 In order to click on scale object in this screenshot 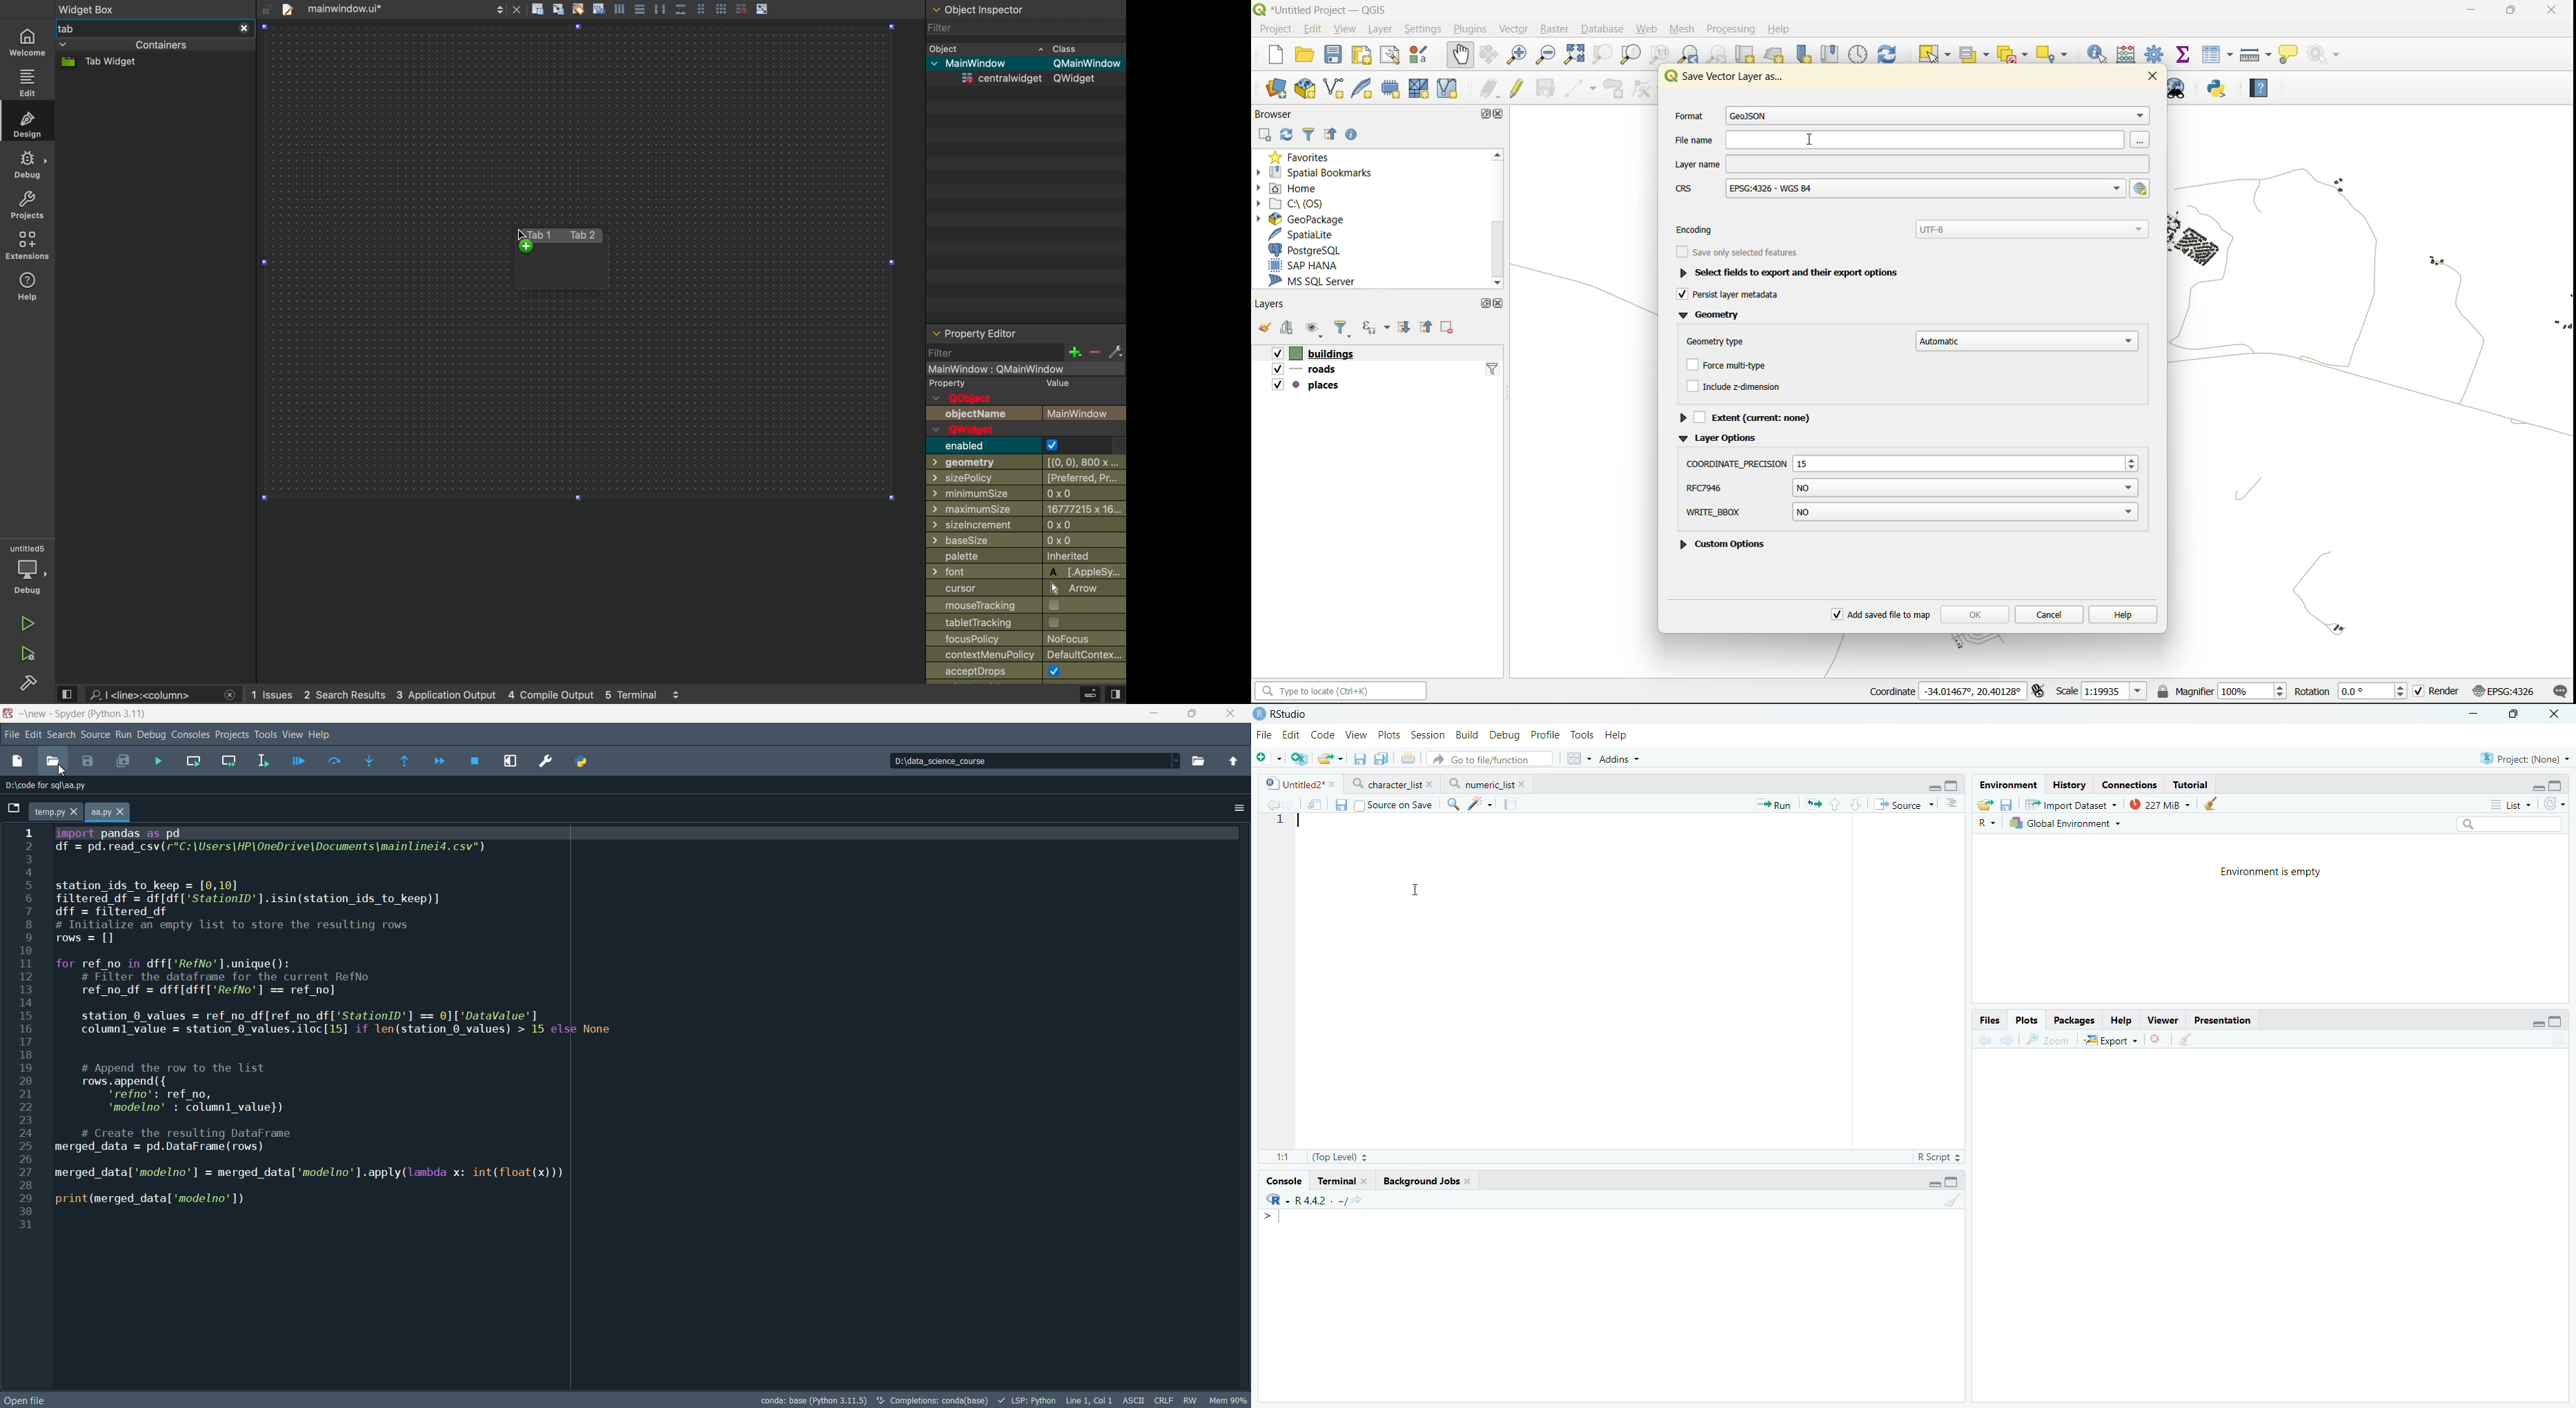, I will do `click(762, 9)`.